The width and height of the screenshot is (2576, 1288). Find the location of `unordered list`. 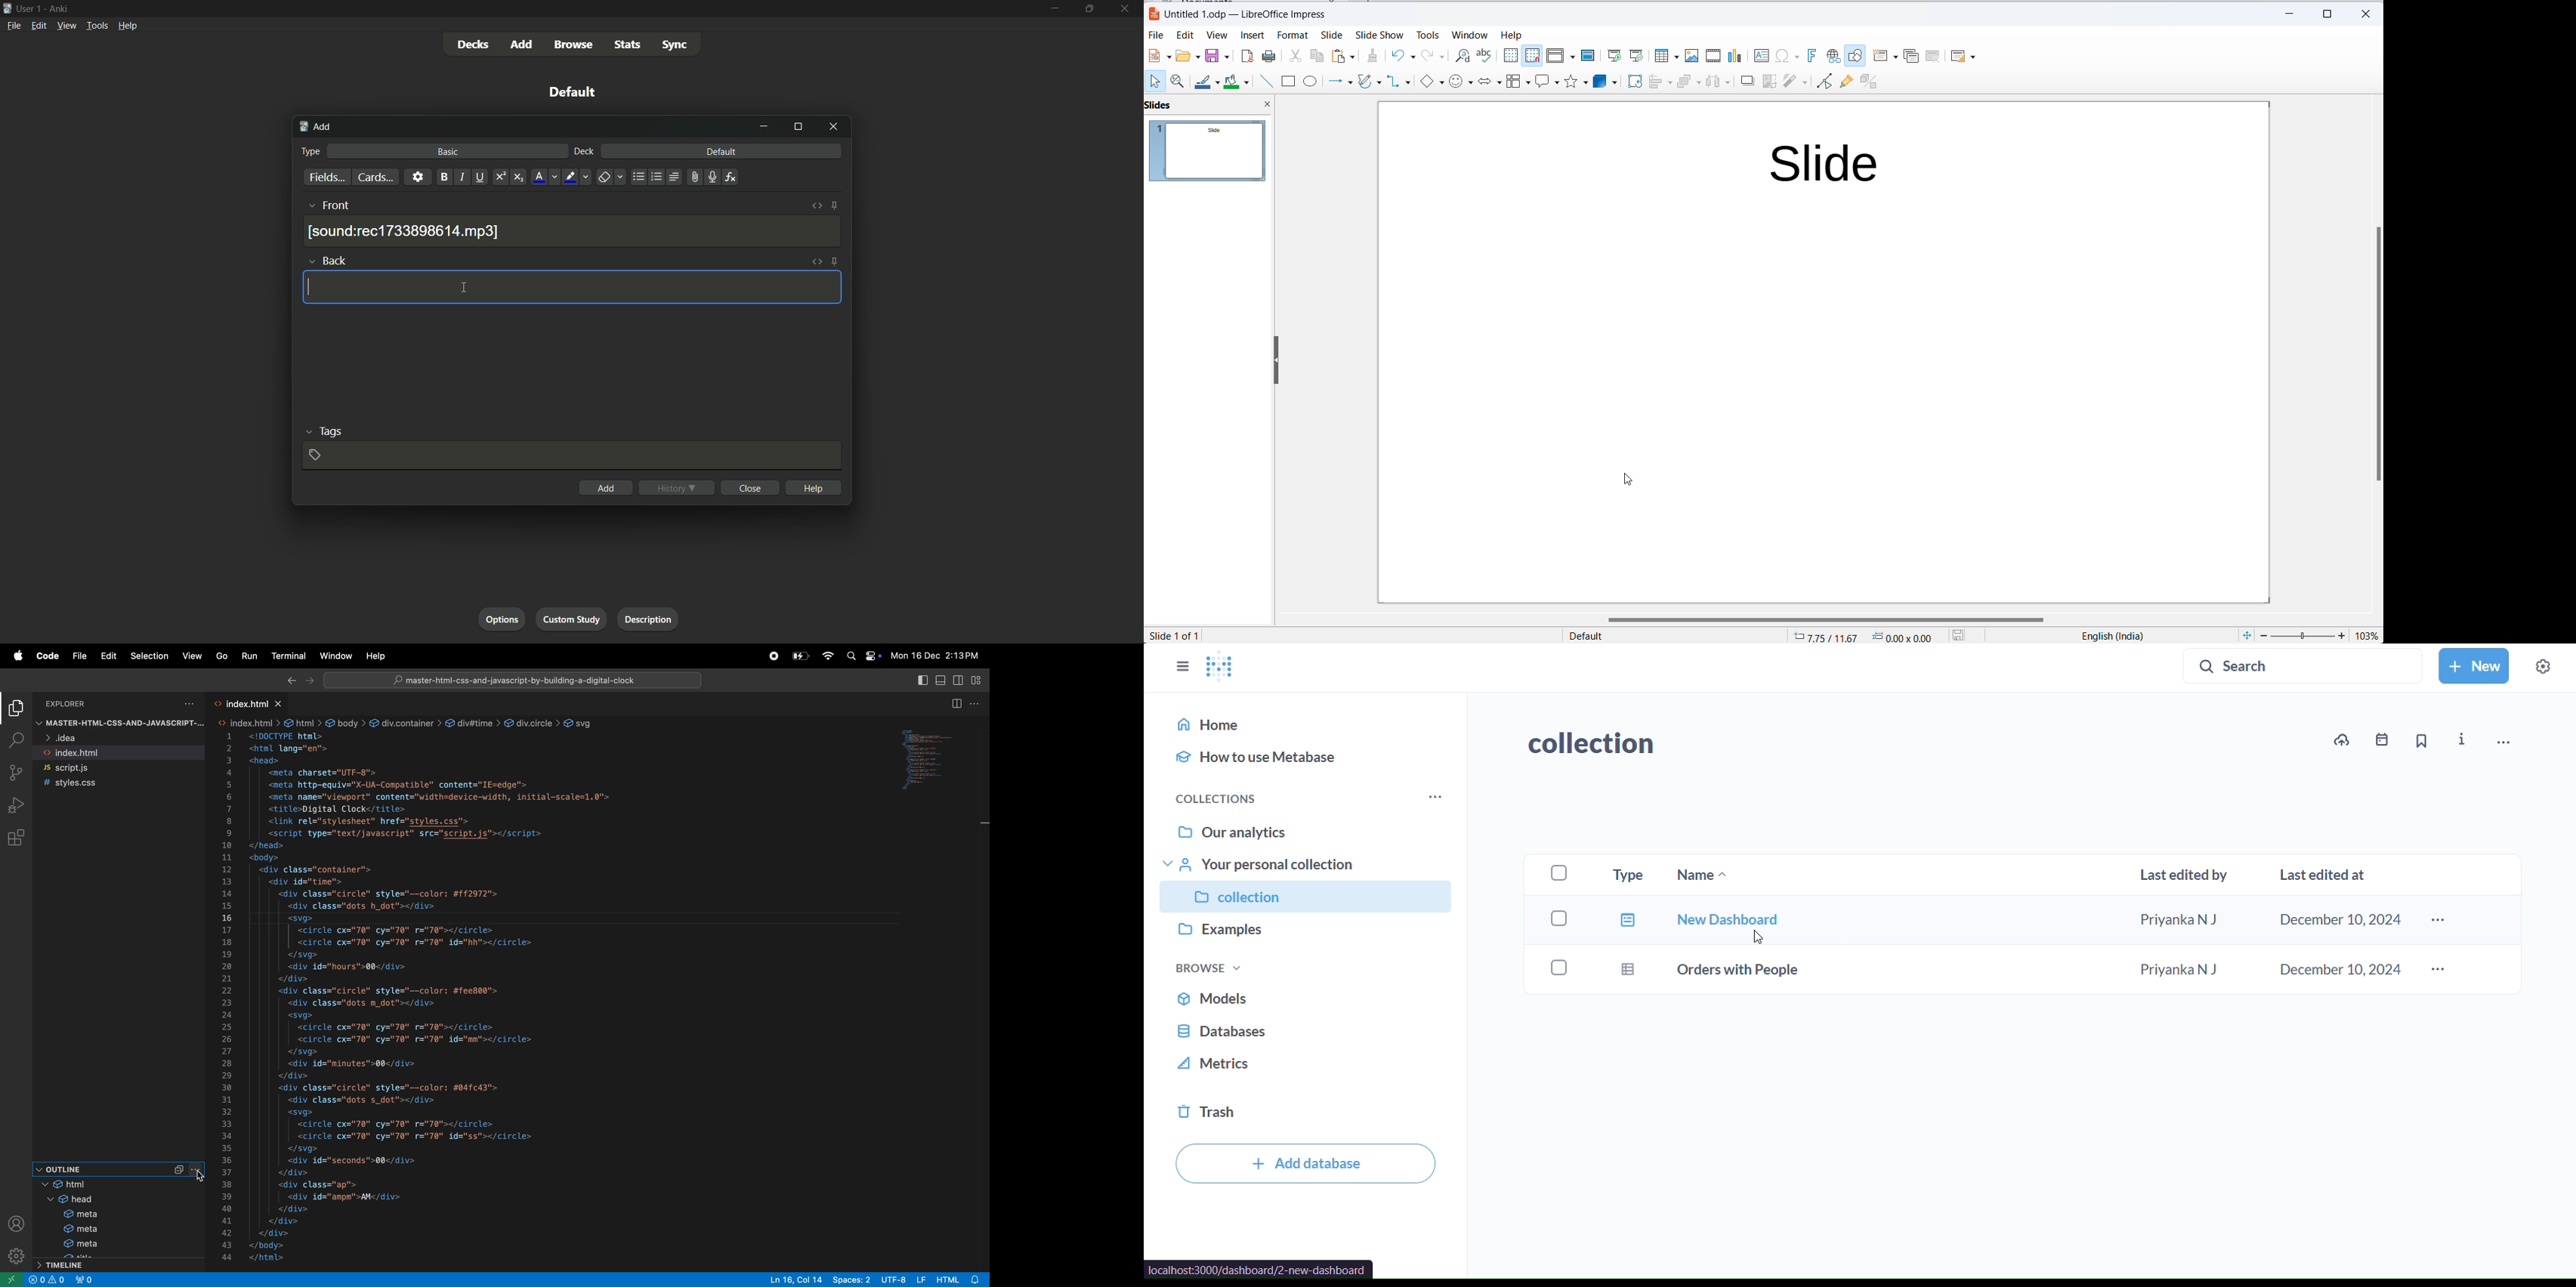

unordered list is located at coordinates (638, 177).